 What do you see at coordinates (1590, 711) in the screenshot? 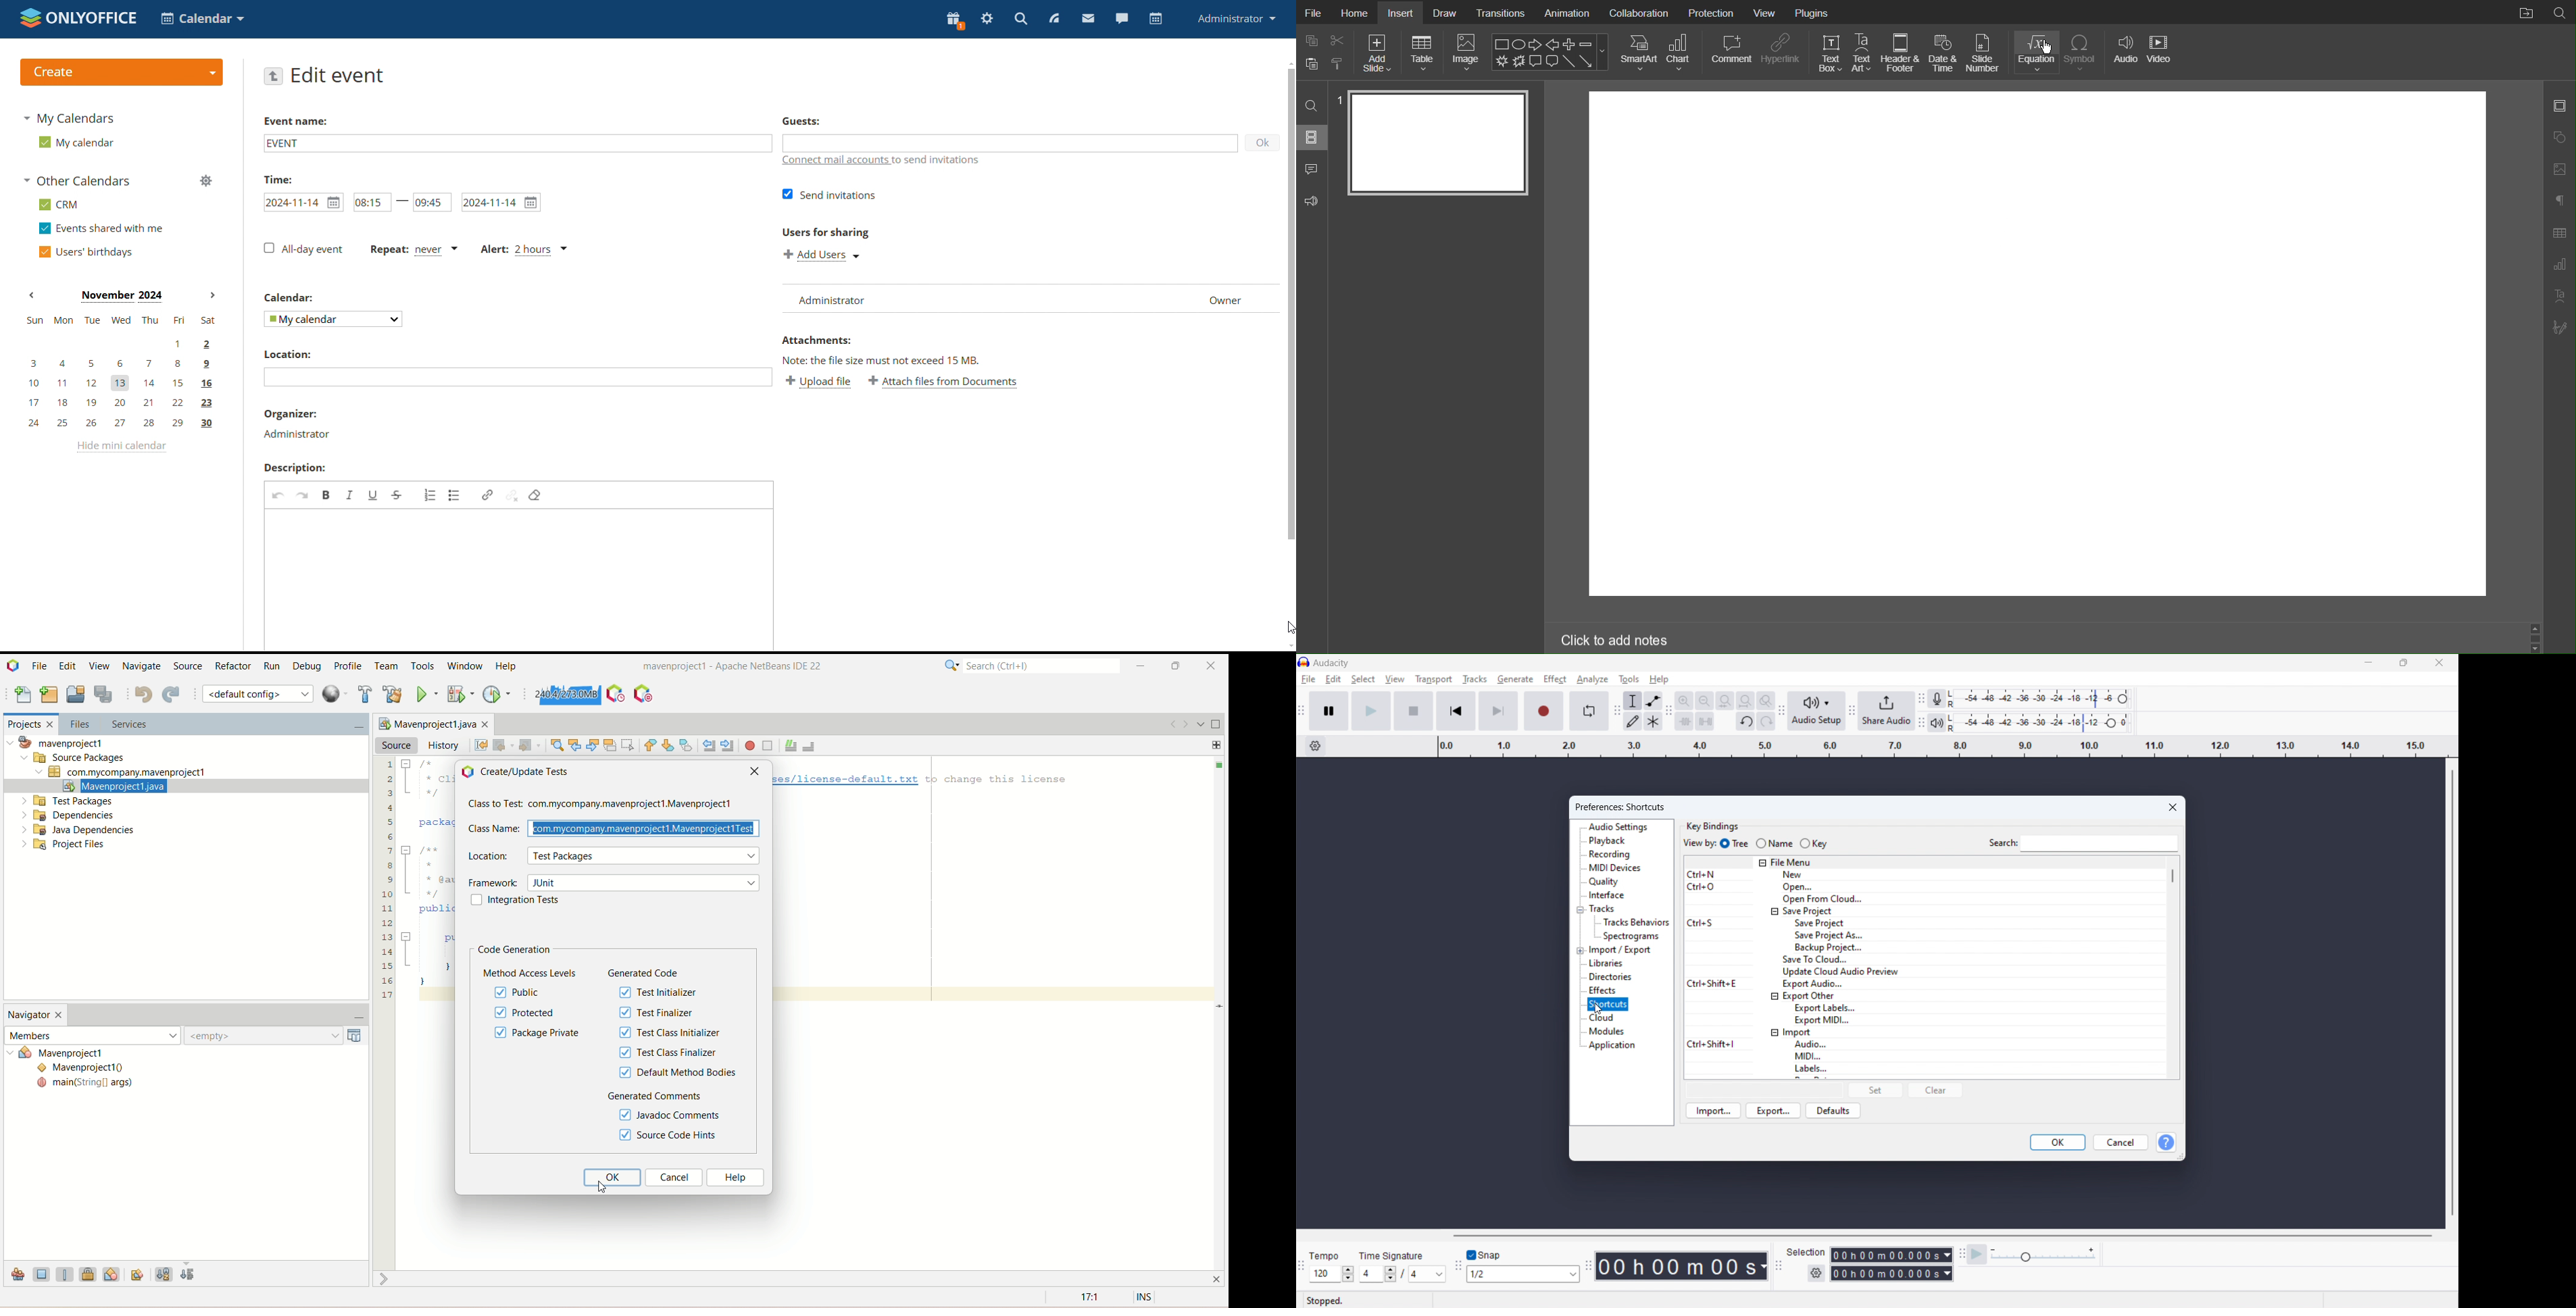
I see `enable loop` at bounding box center [1590, 711].